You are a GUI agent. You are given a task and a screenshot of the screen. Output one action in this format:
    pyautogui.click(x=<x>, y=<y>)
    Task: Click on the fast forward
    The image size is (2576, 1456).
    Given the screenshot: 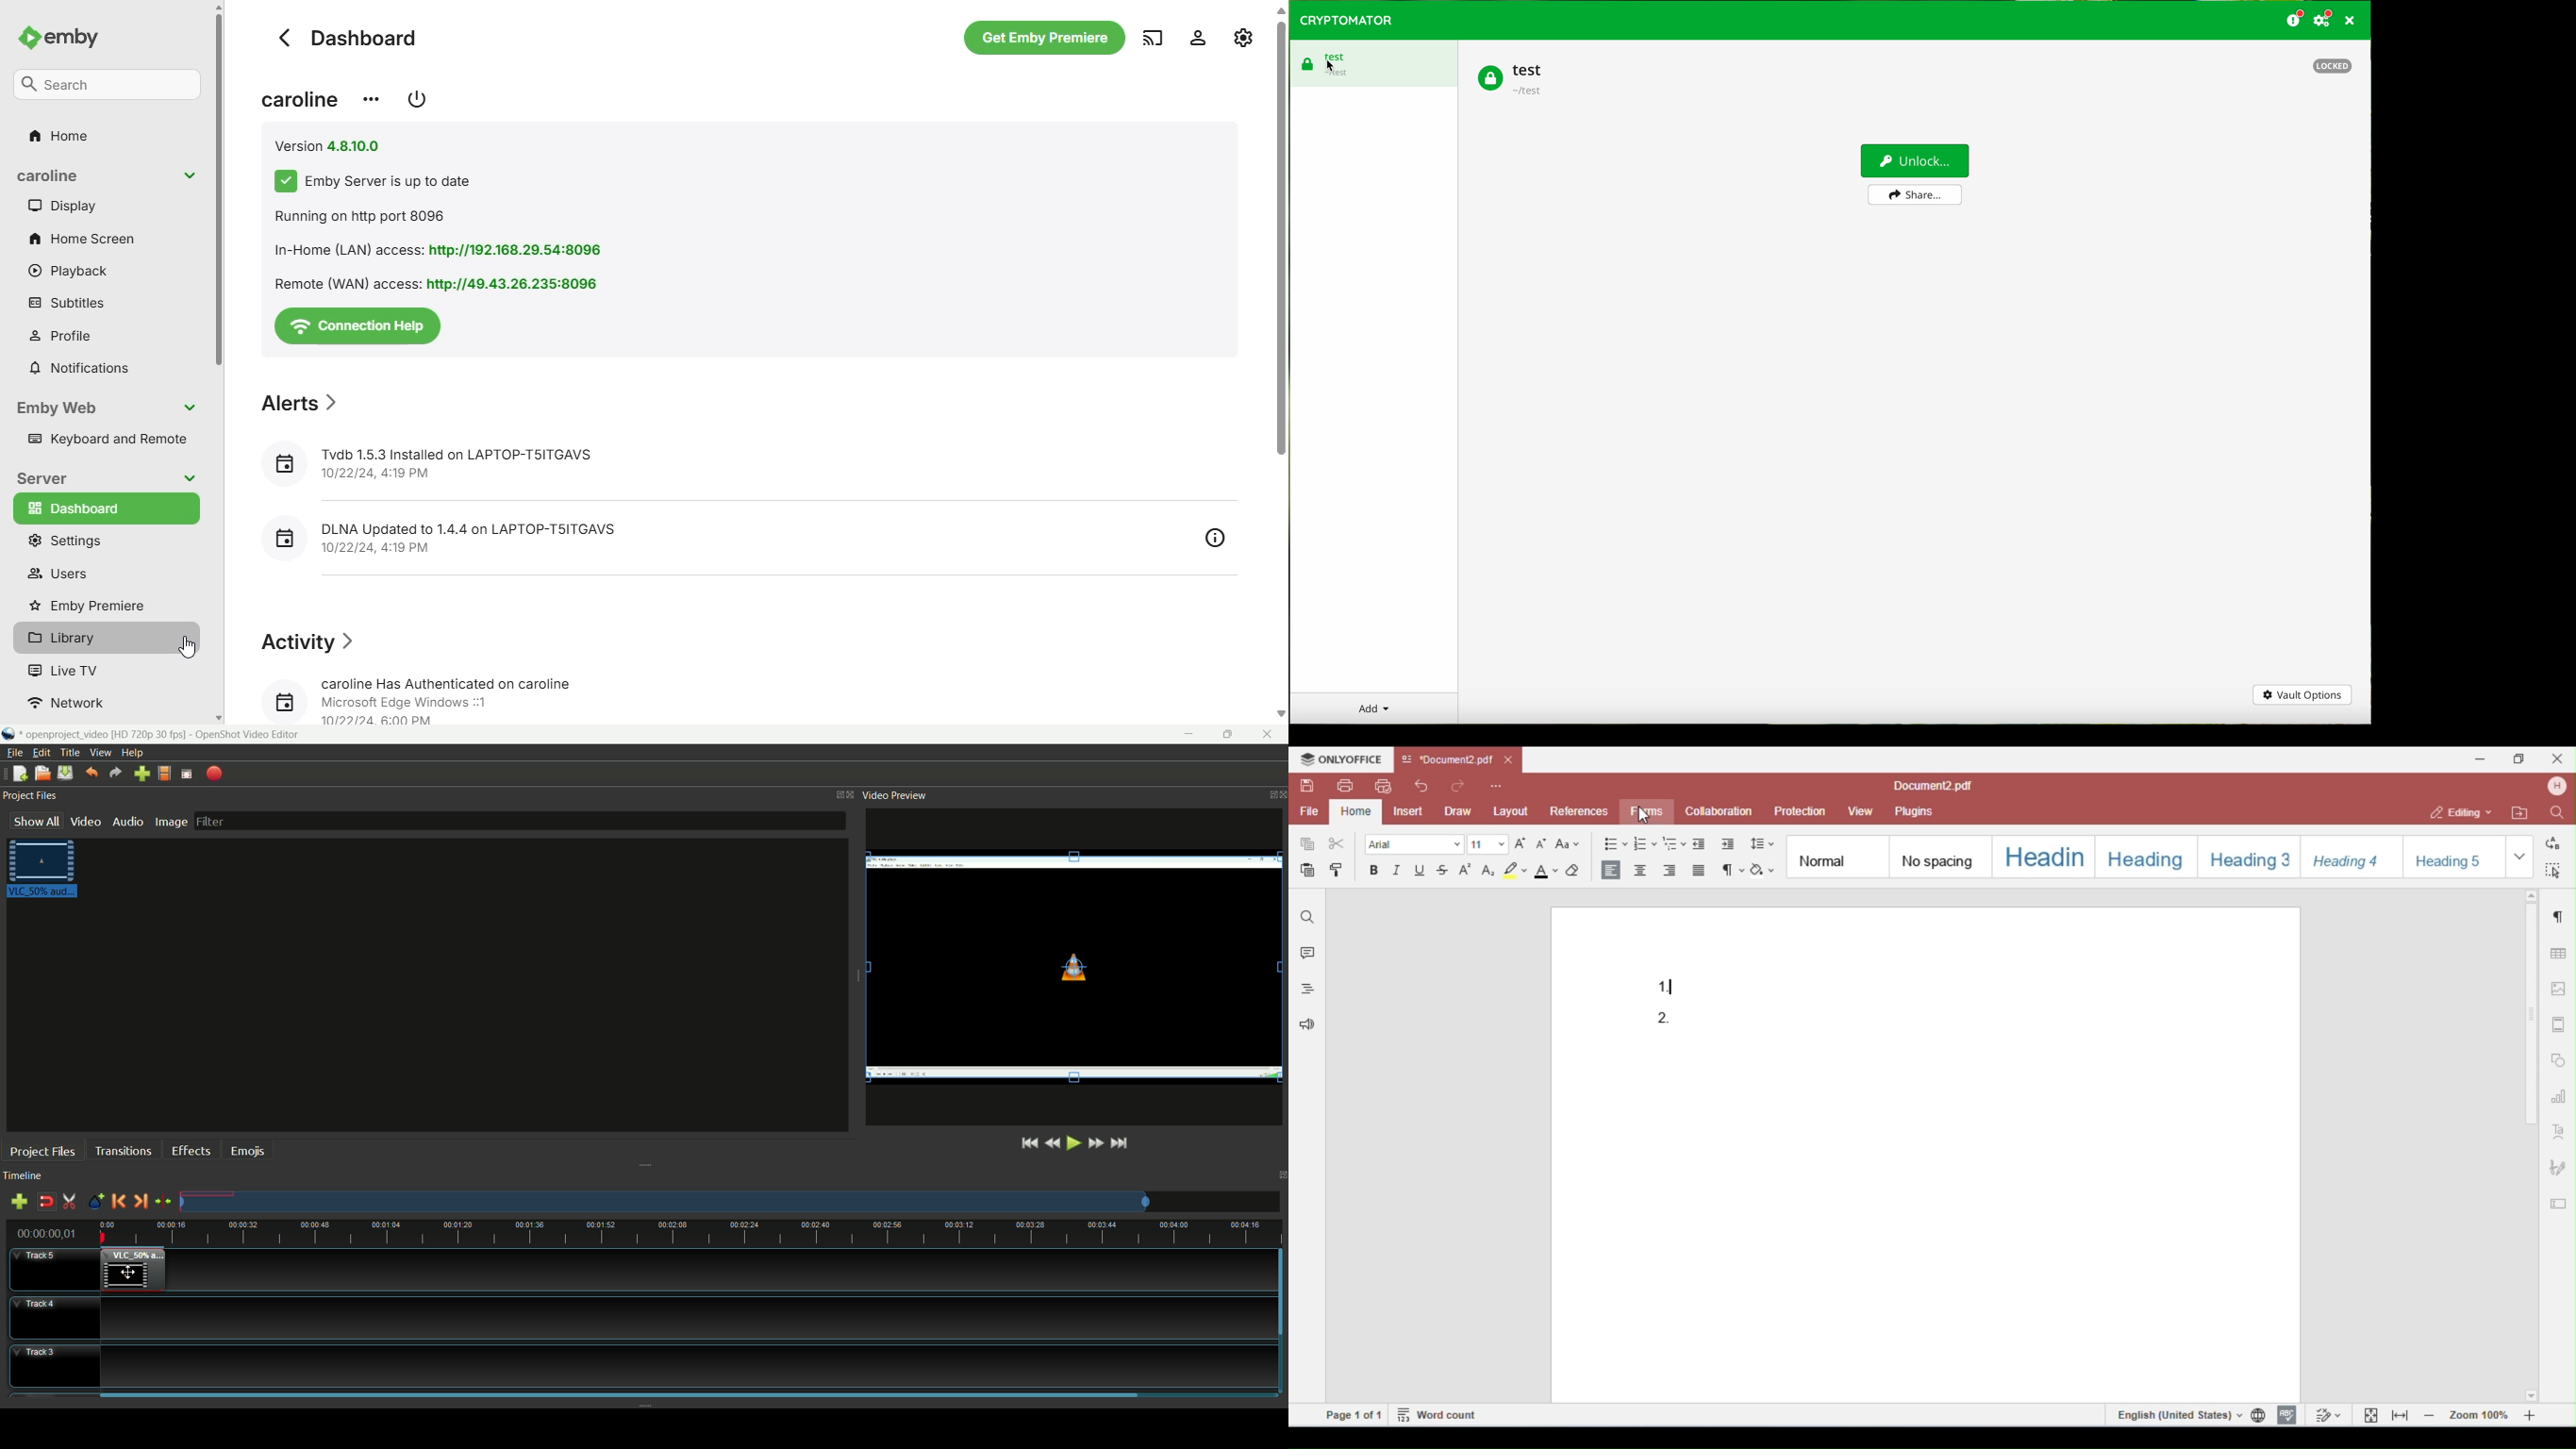 What is the action you would take?
    pyautogui.click(x=1099, y=1145)
    